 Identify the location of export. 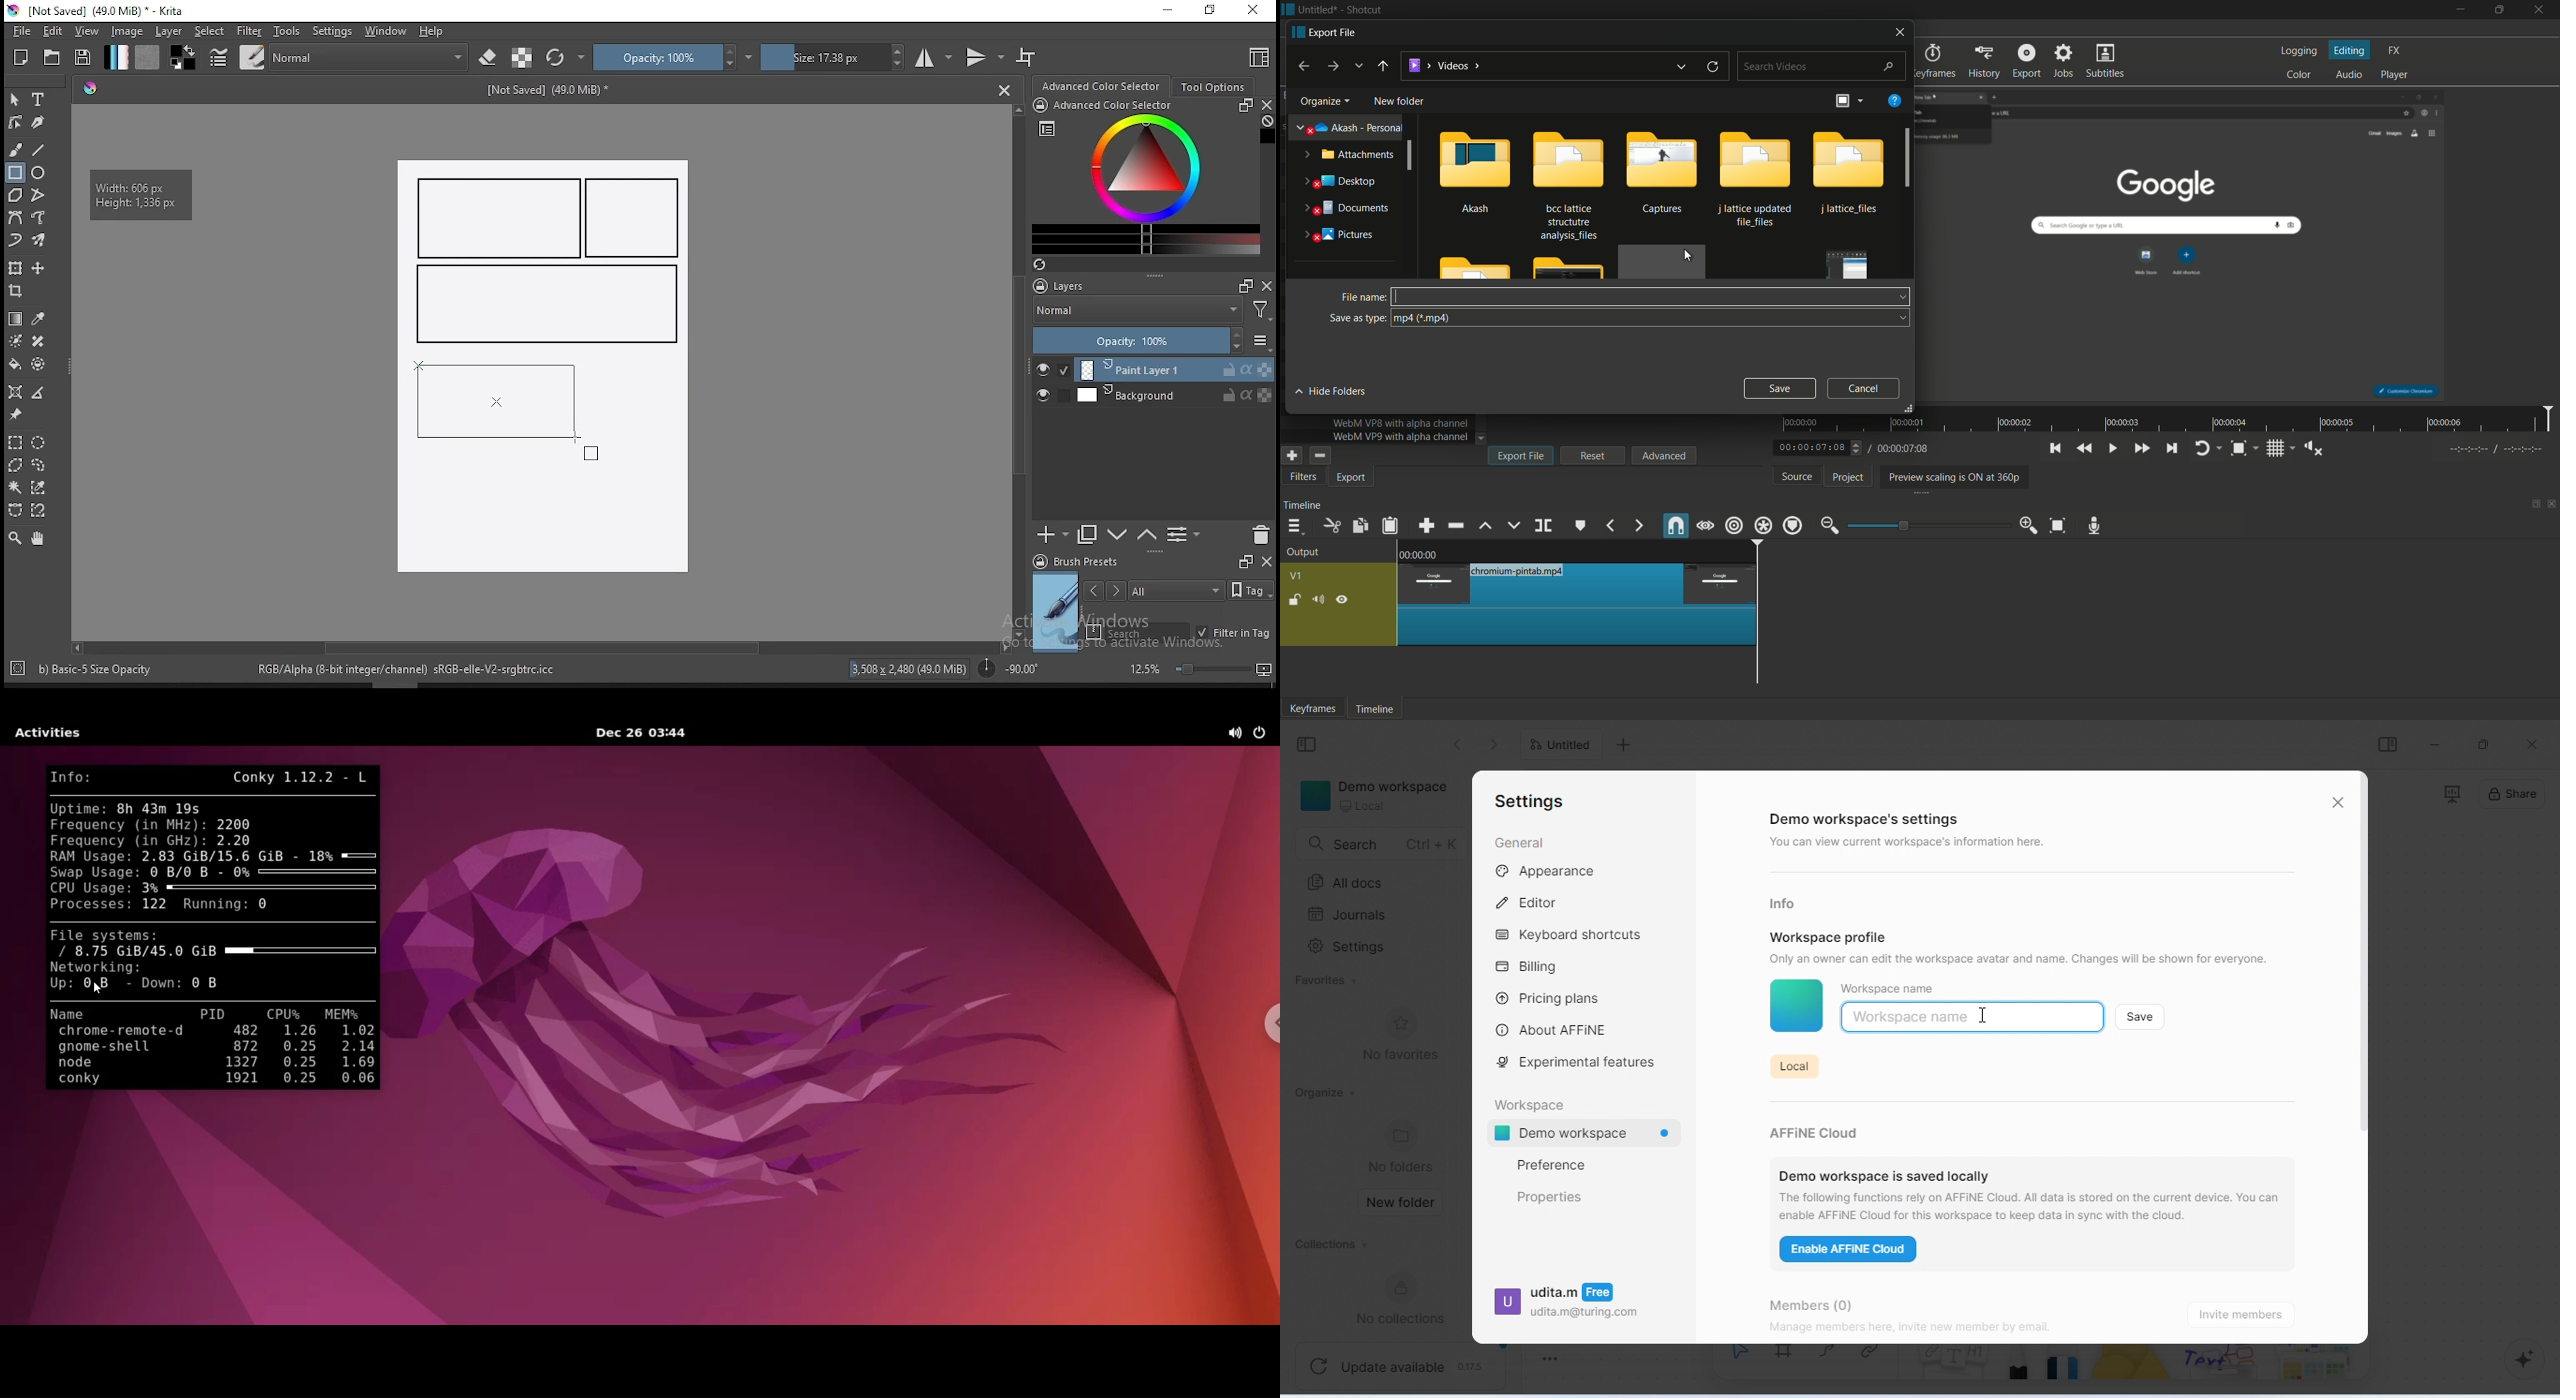
(2027, 60).